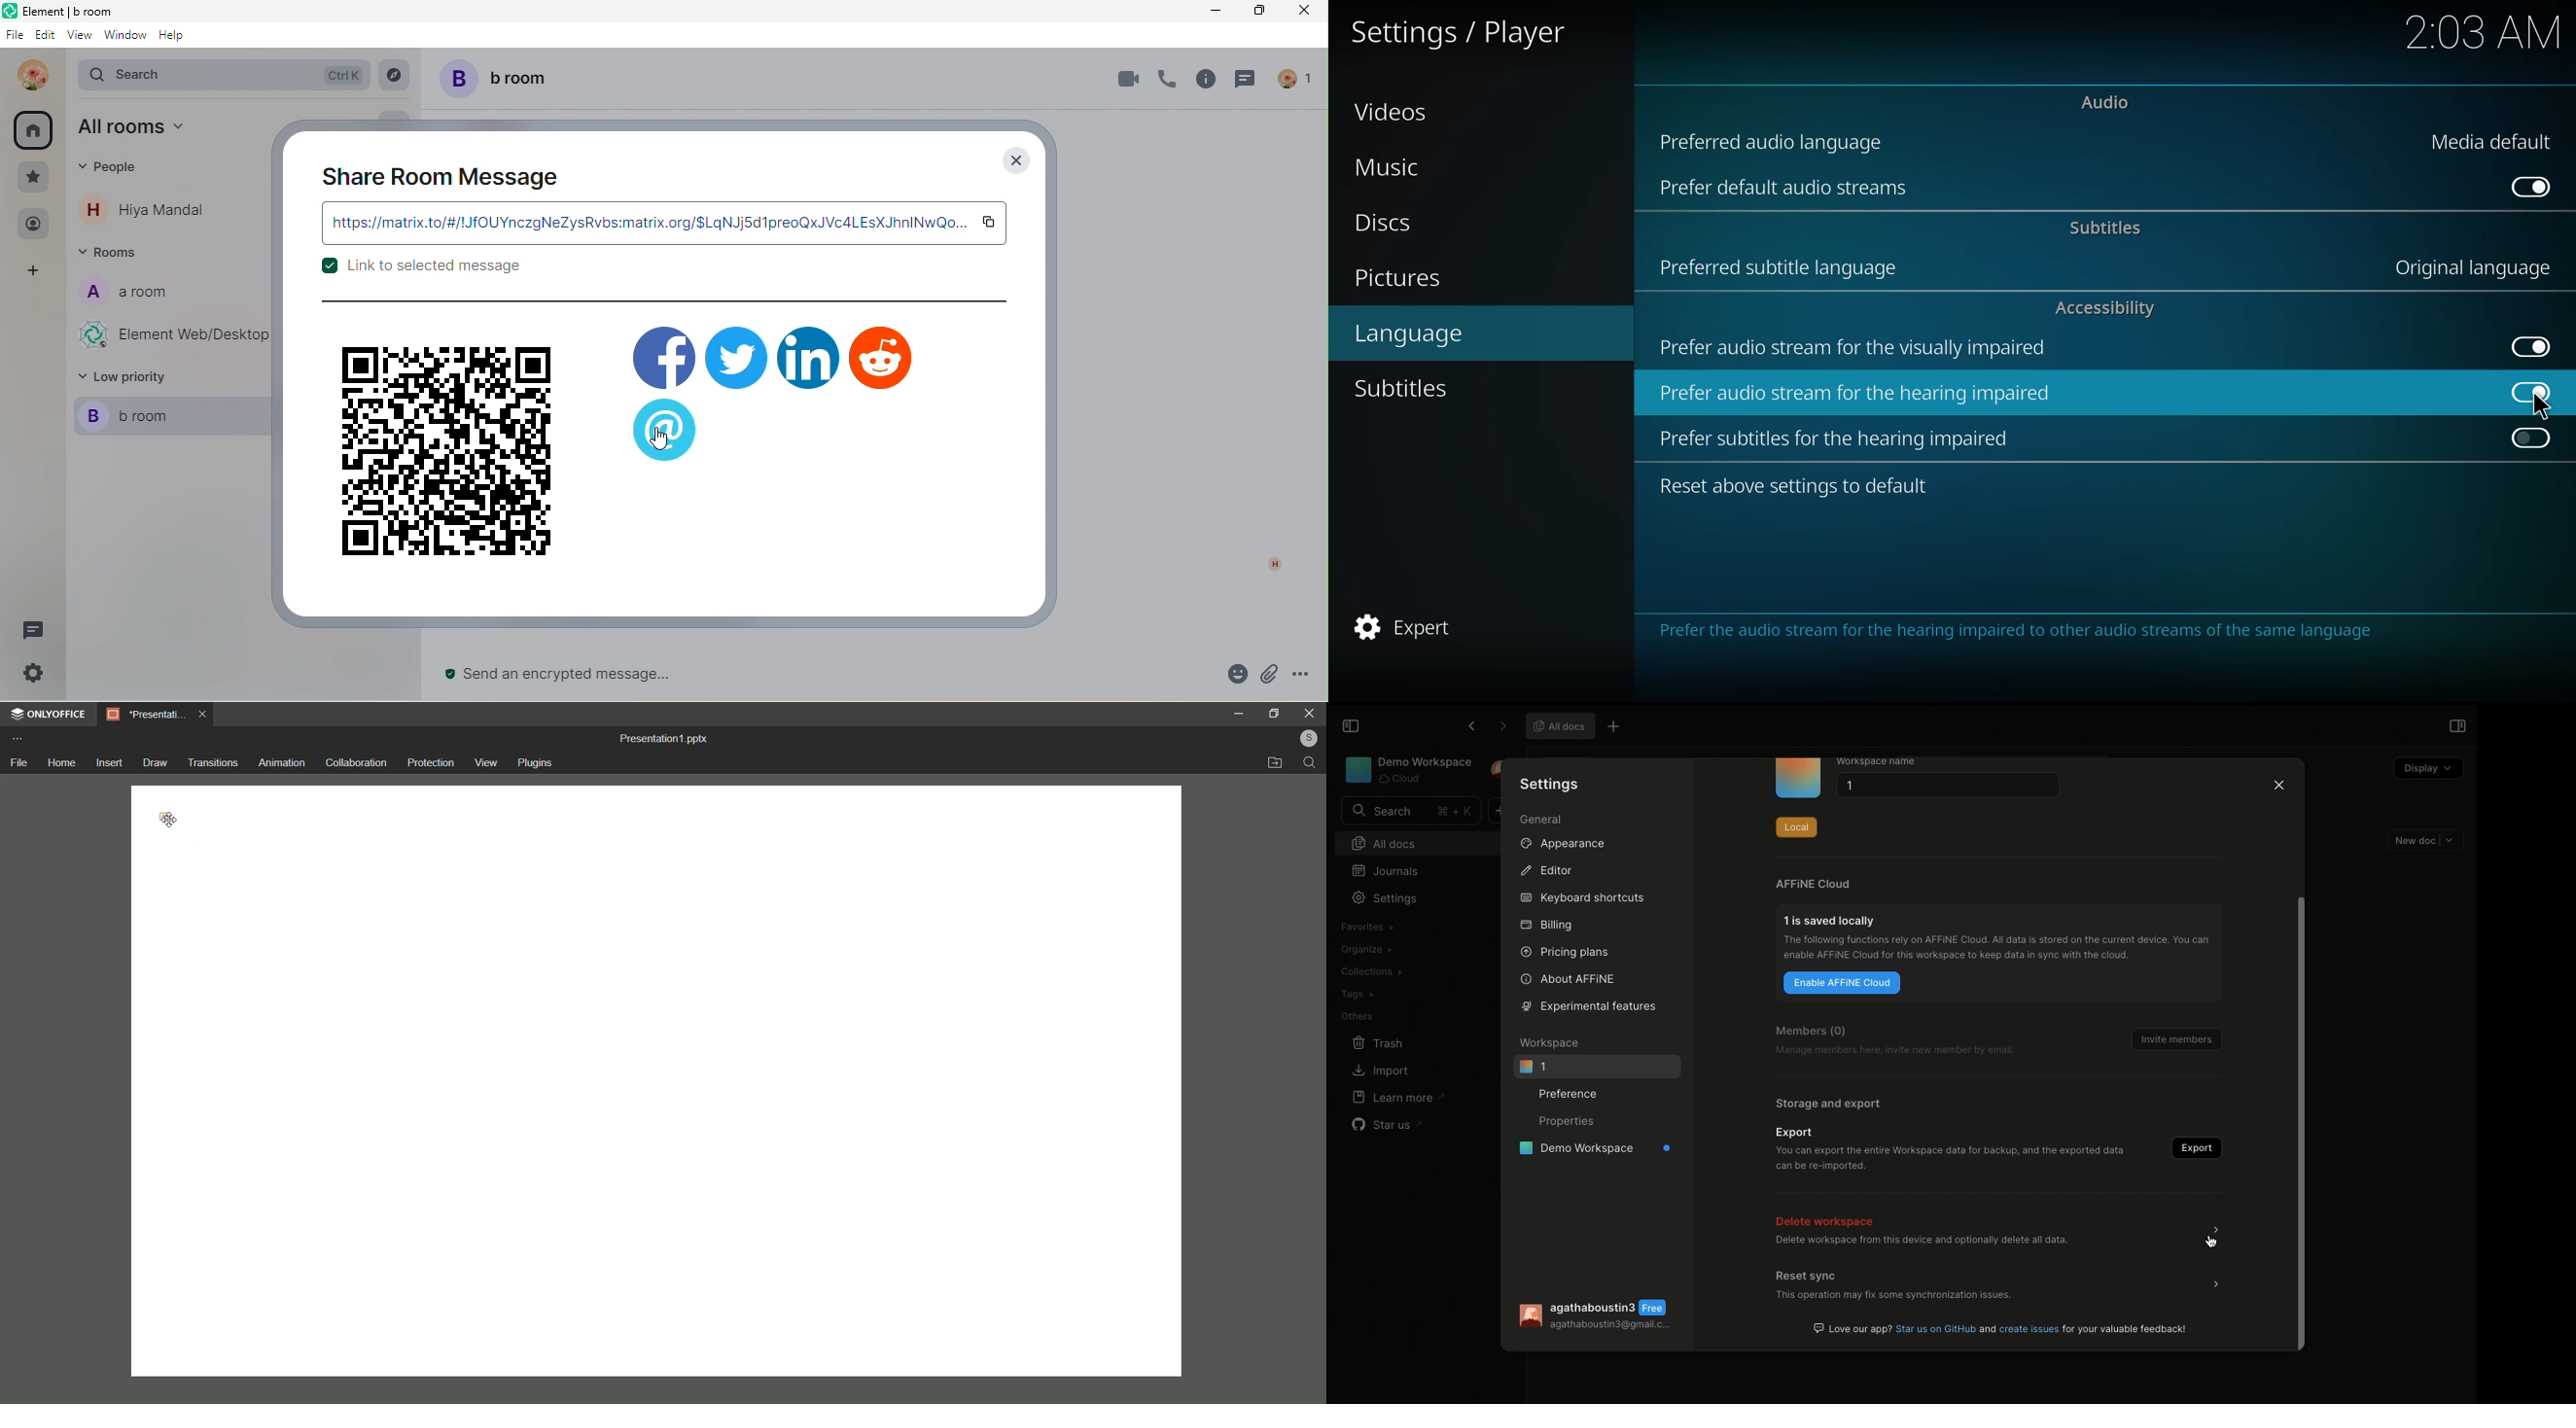 The image size is (2576, 1428). What do you see at coordinates (14, 37) in the screenshot?
I see `file` at bounding box center [14, 37].